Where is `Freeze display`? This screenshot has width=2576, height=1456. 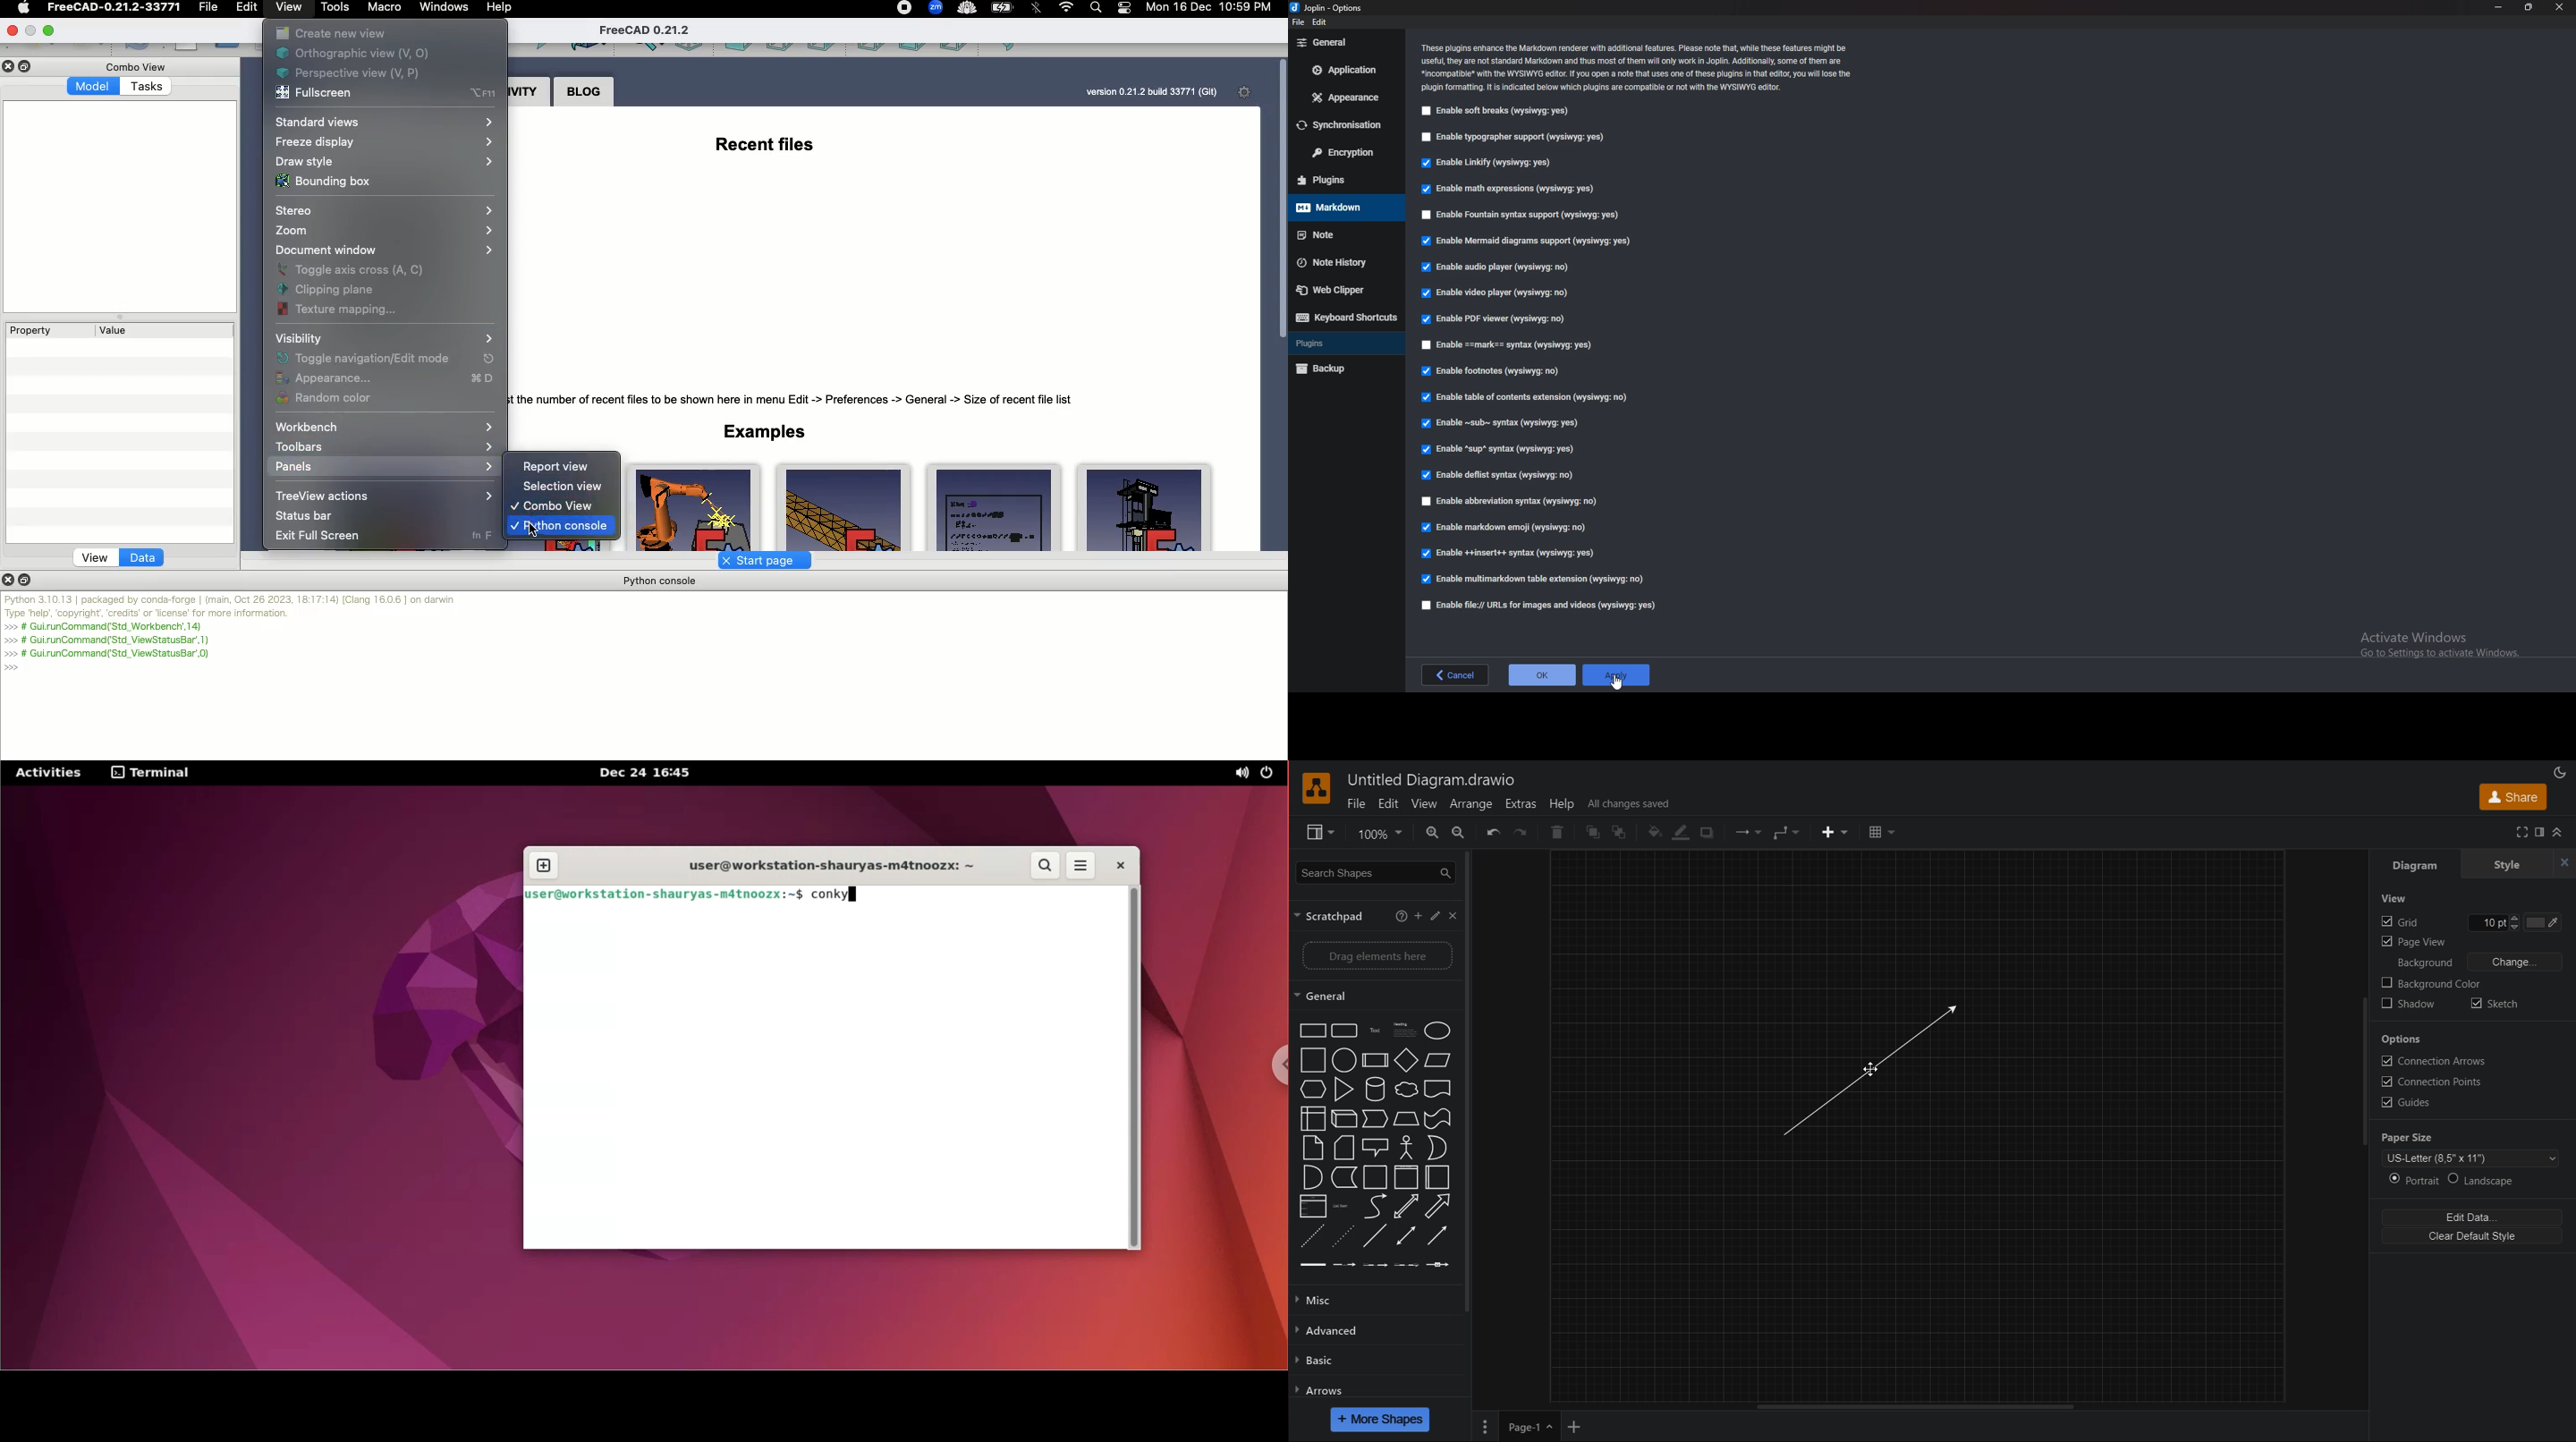 Freeze display is located at coordinates (381, 145).